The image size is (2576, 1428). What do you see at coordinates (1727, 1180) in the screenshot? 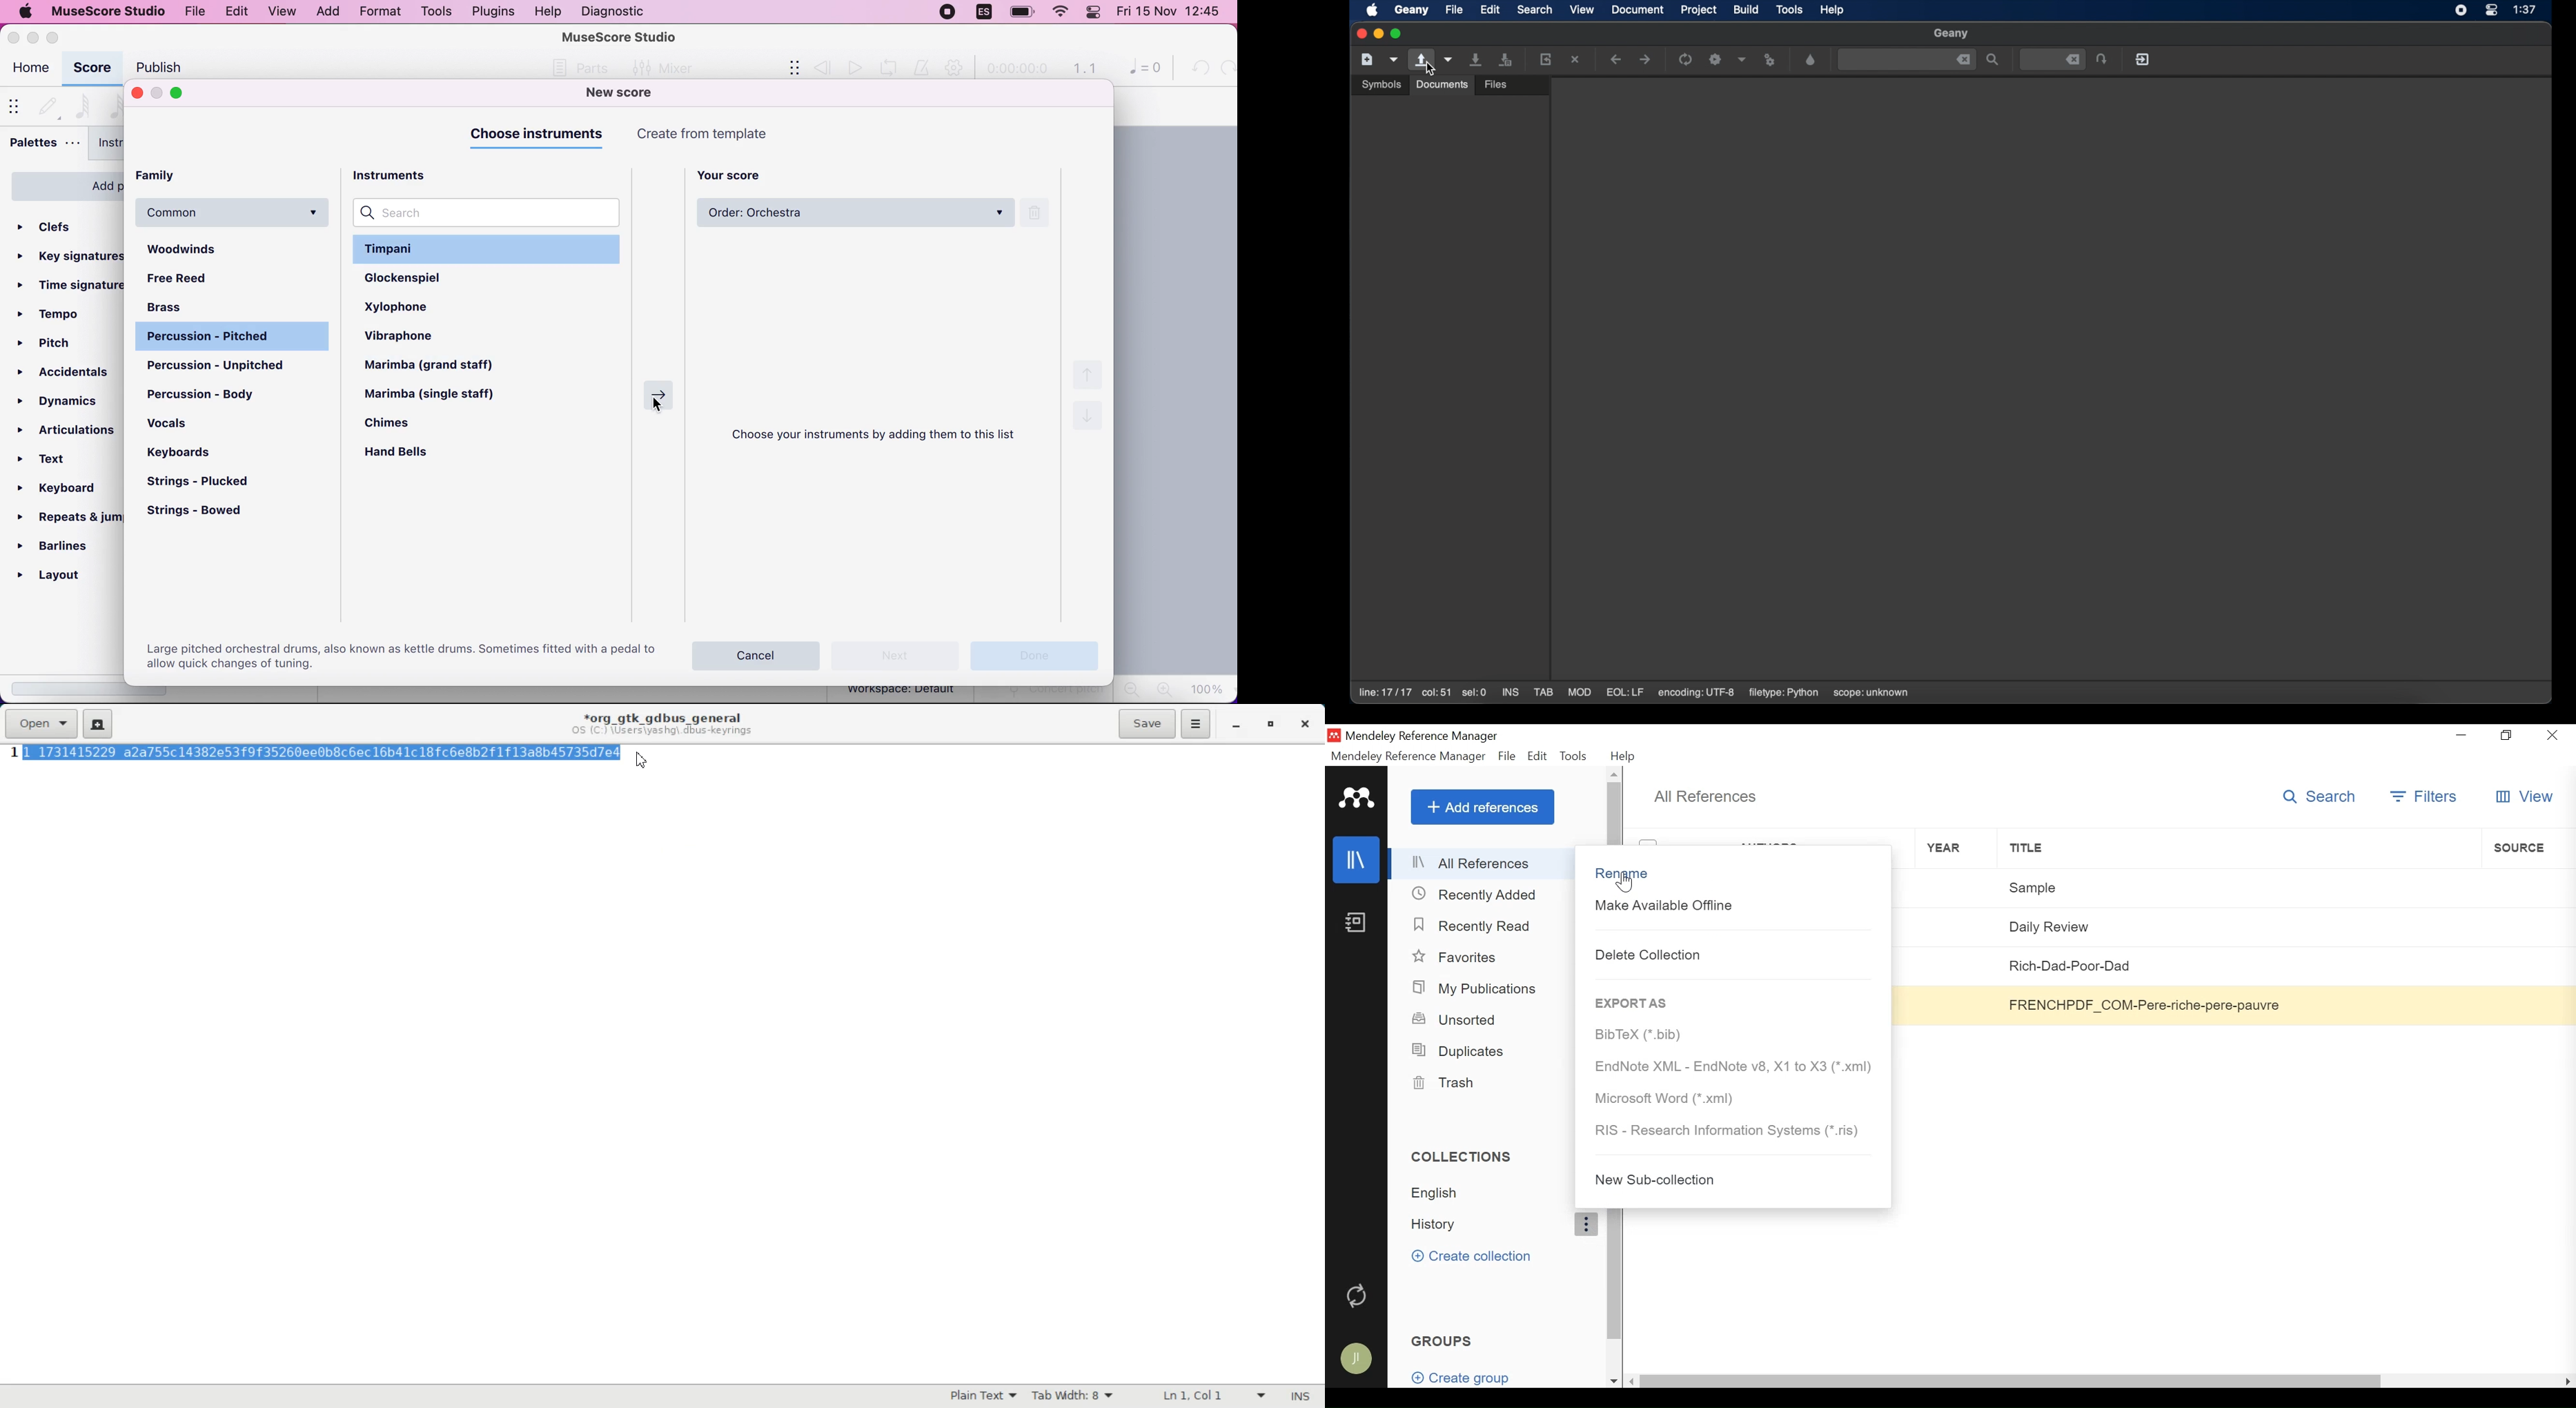
I see `New Sub-collection` at bounding box center [1727, 1180].